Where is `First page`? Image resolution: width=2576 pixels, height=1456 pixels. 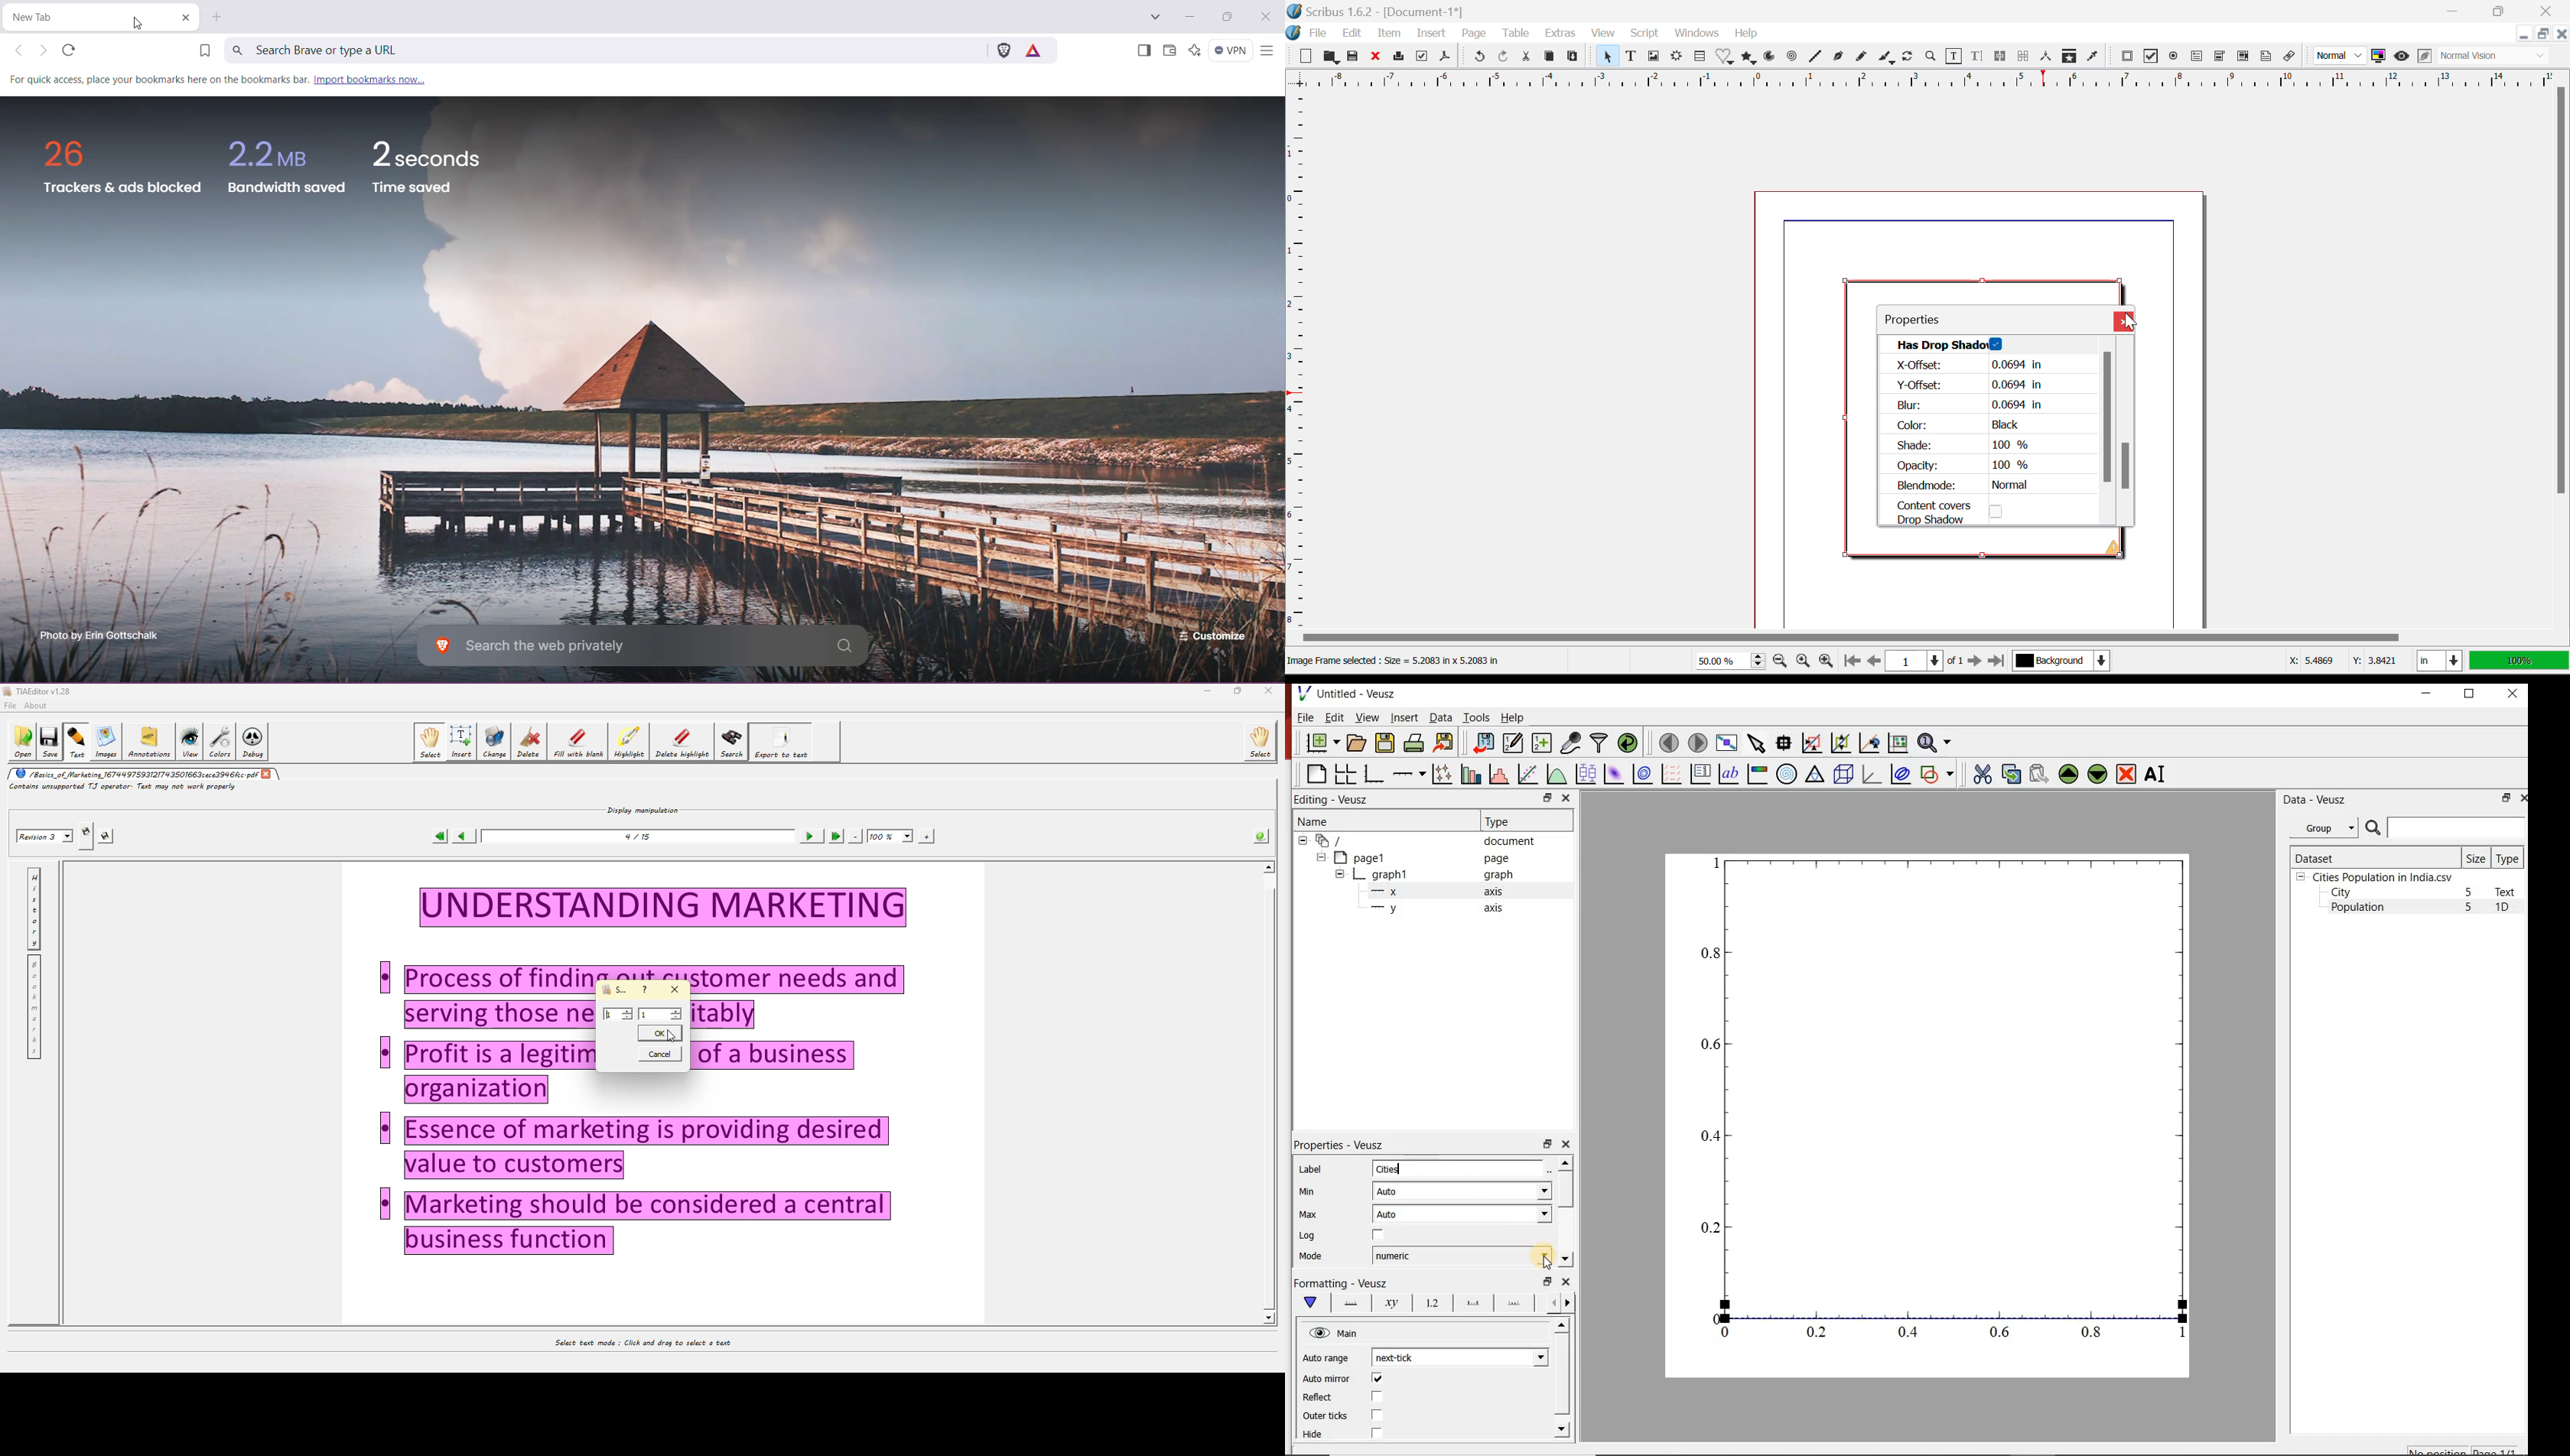
First page is located at coordinates (1852, 664).